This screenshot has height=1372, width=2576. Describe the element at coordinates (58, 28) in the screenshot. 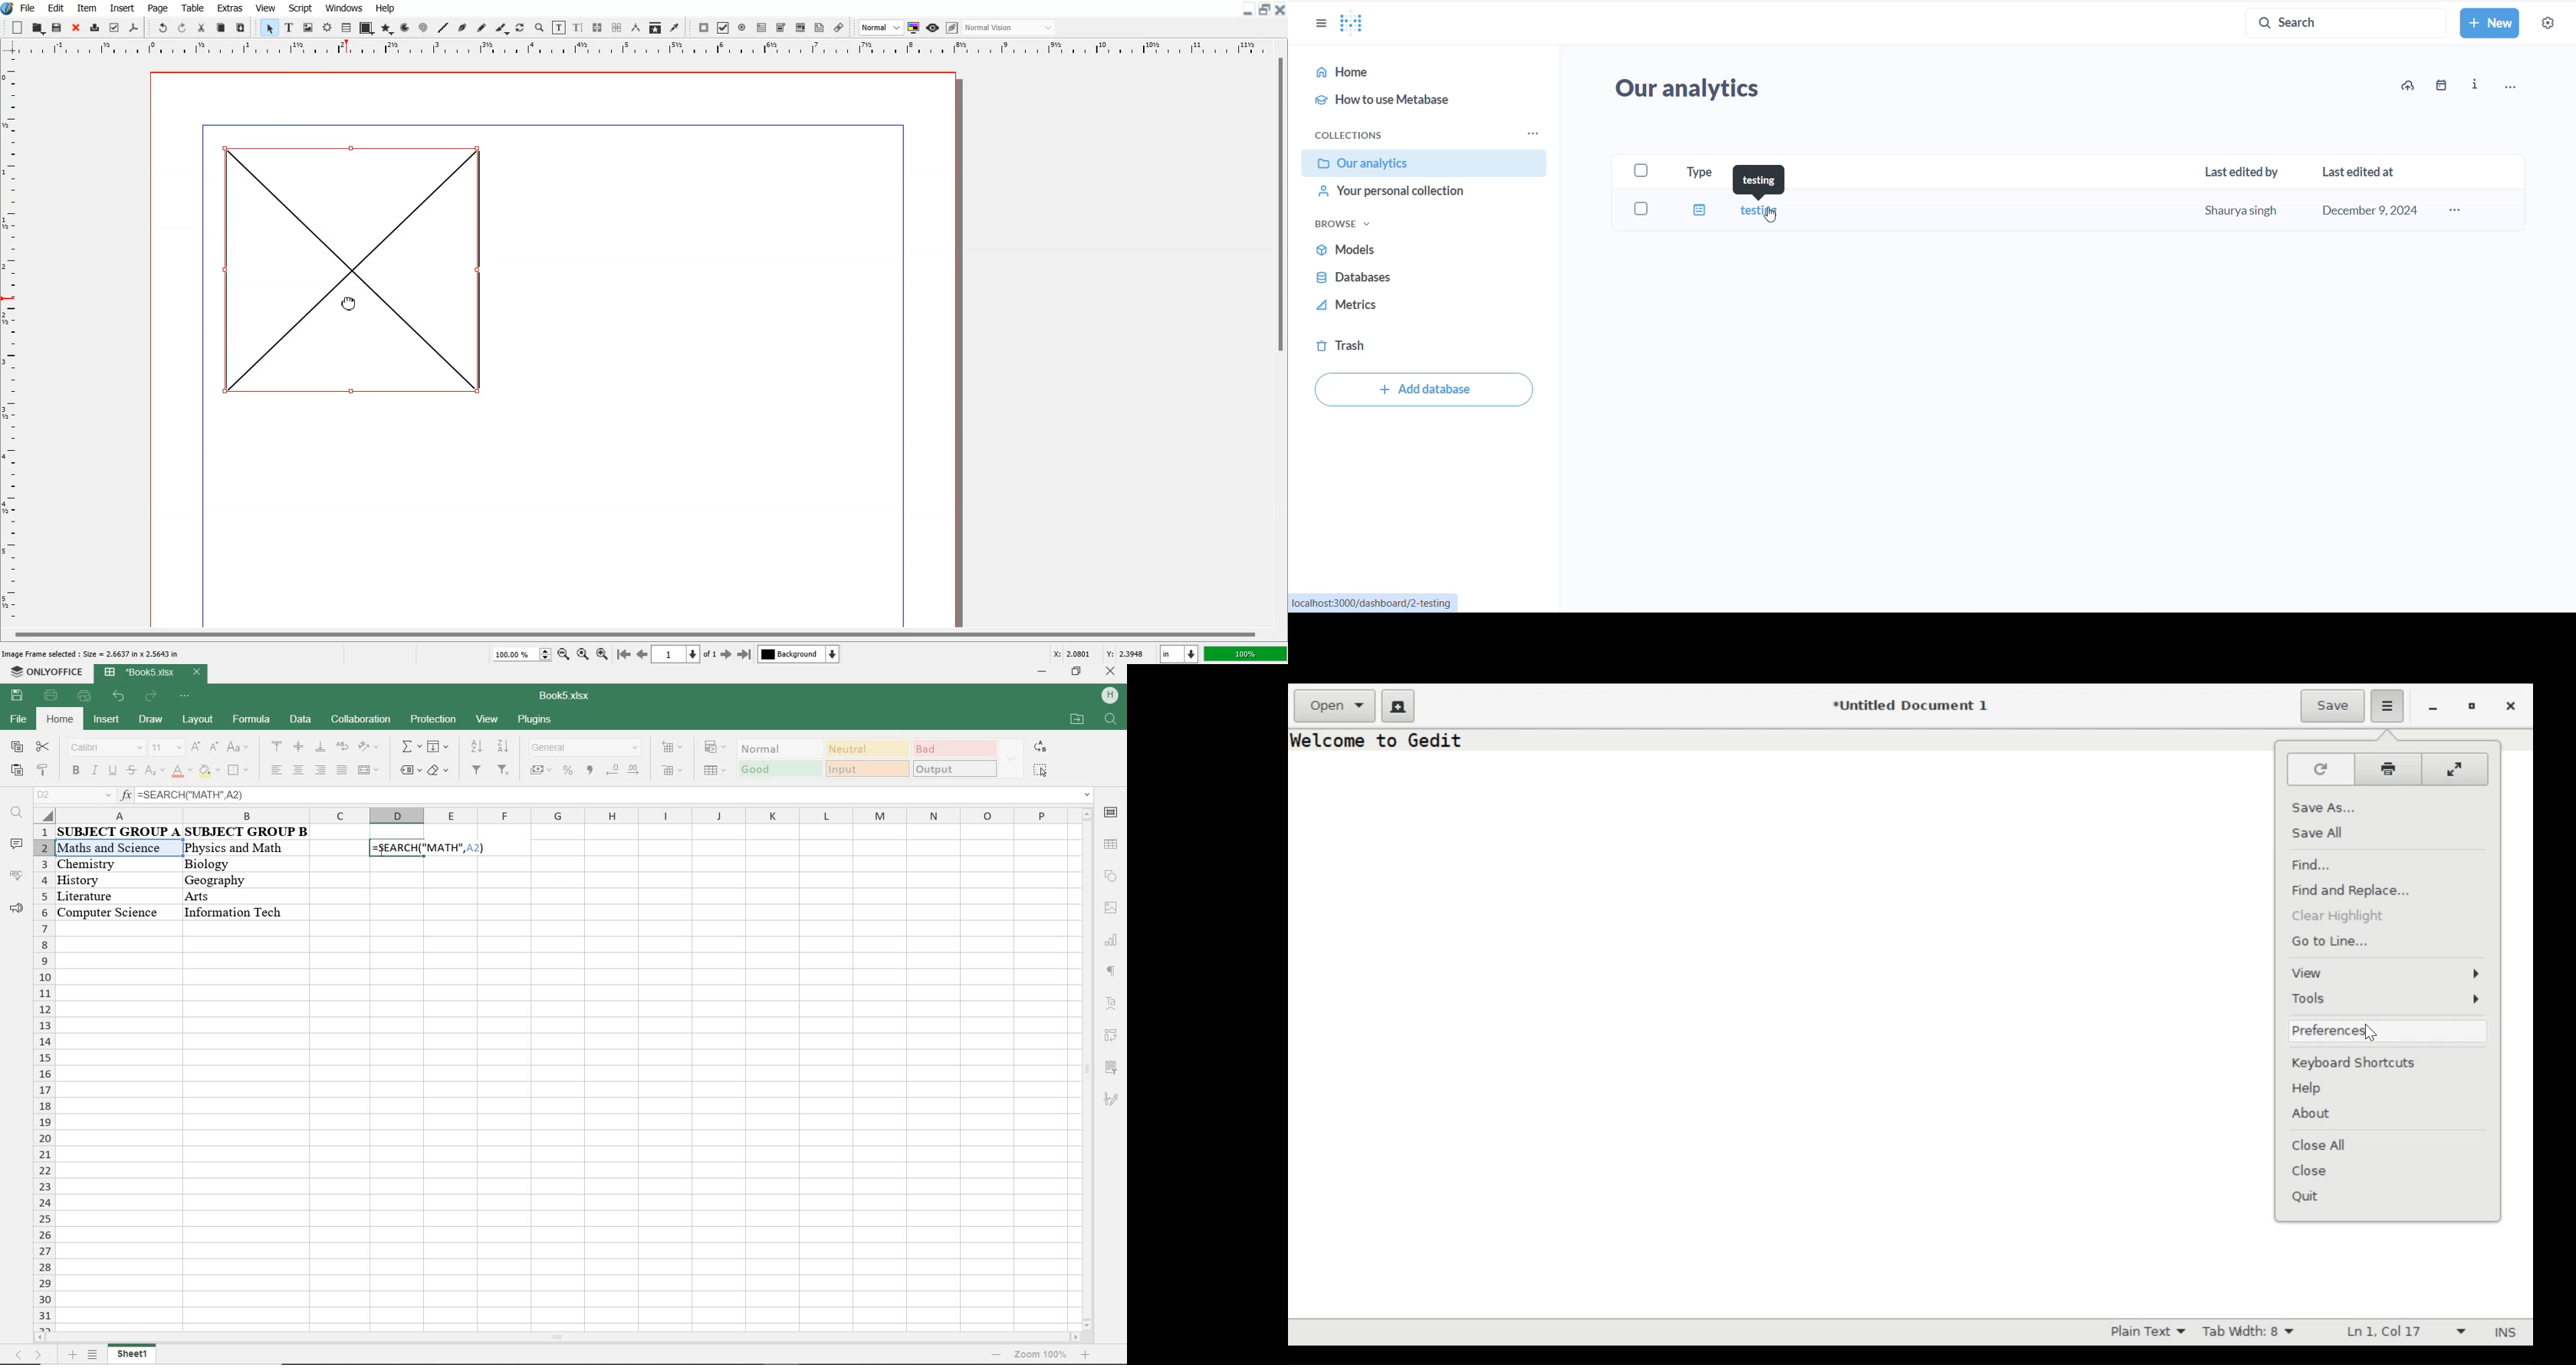

I see `Open` at that location.